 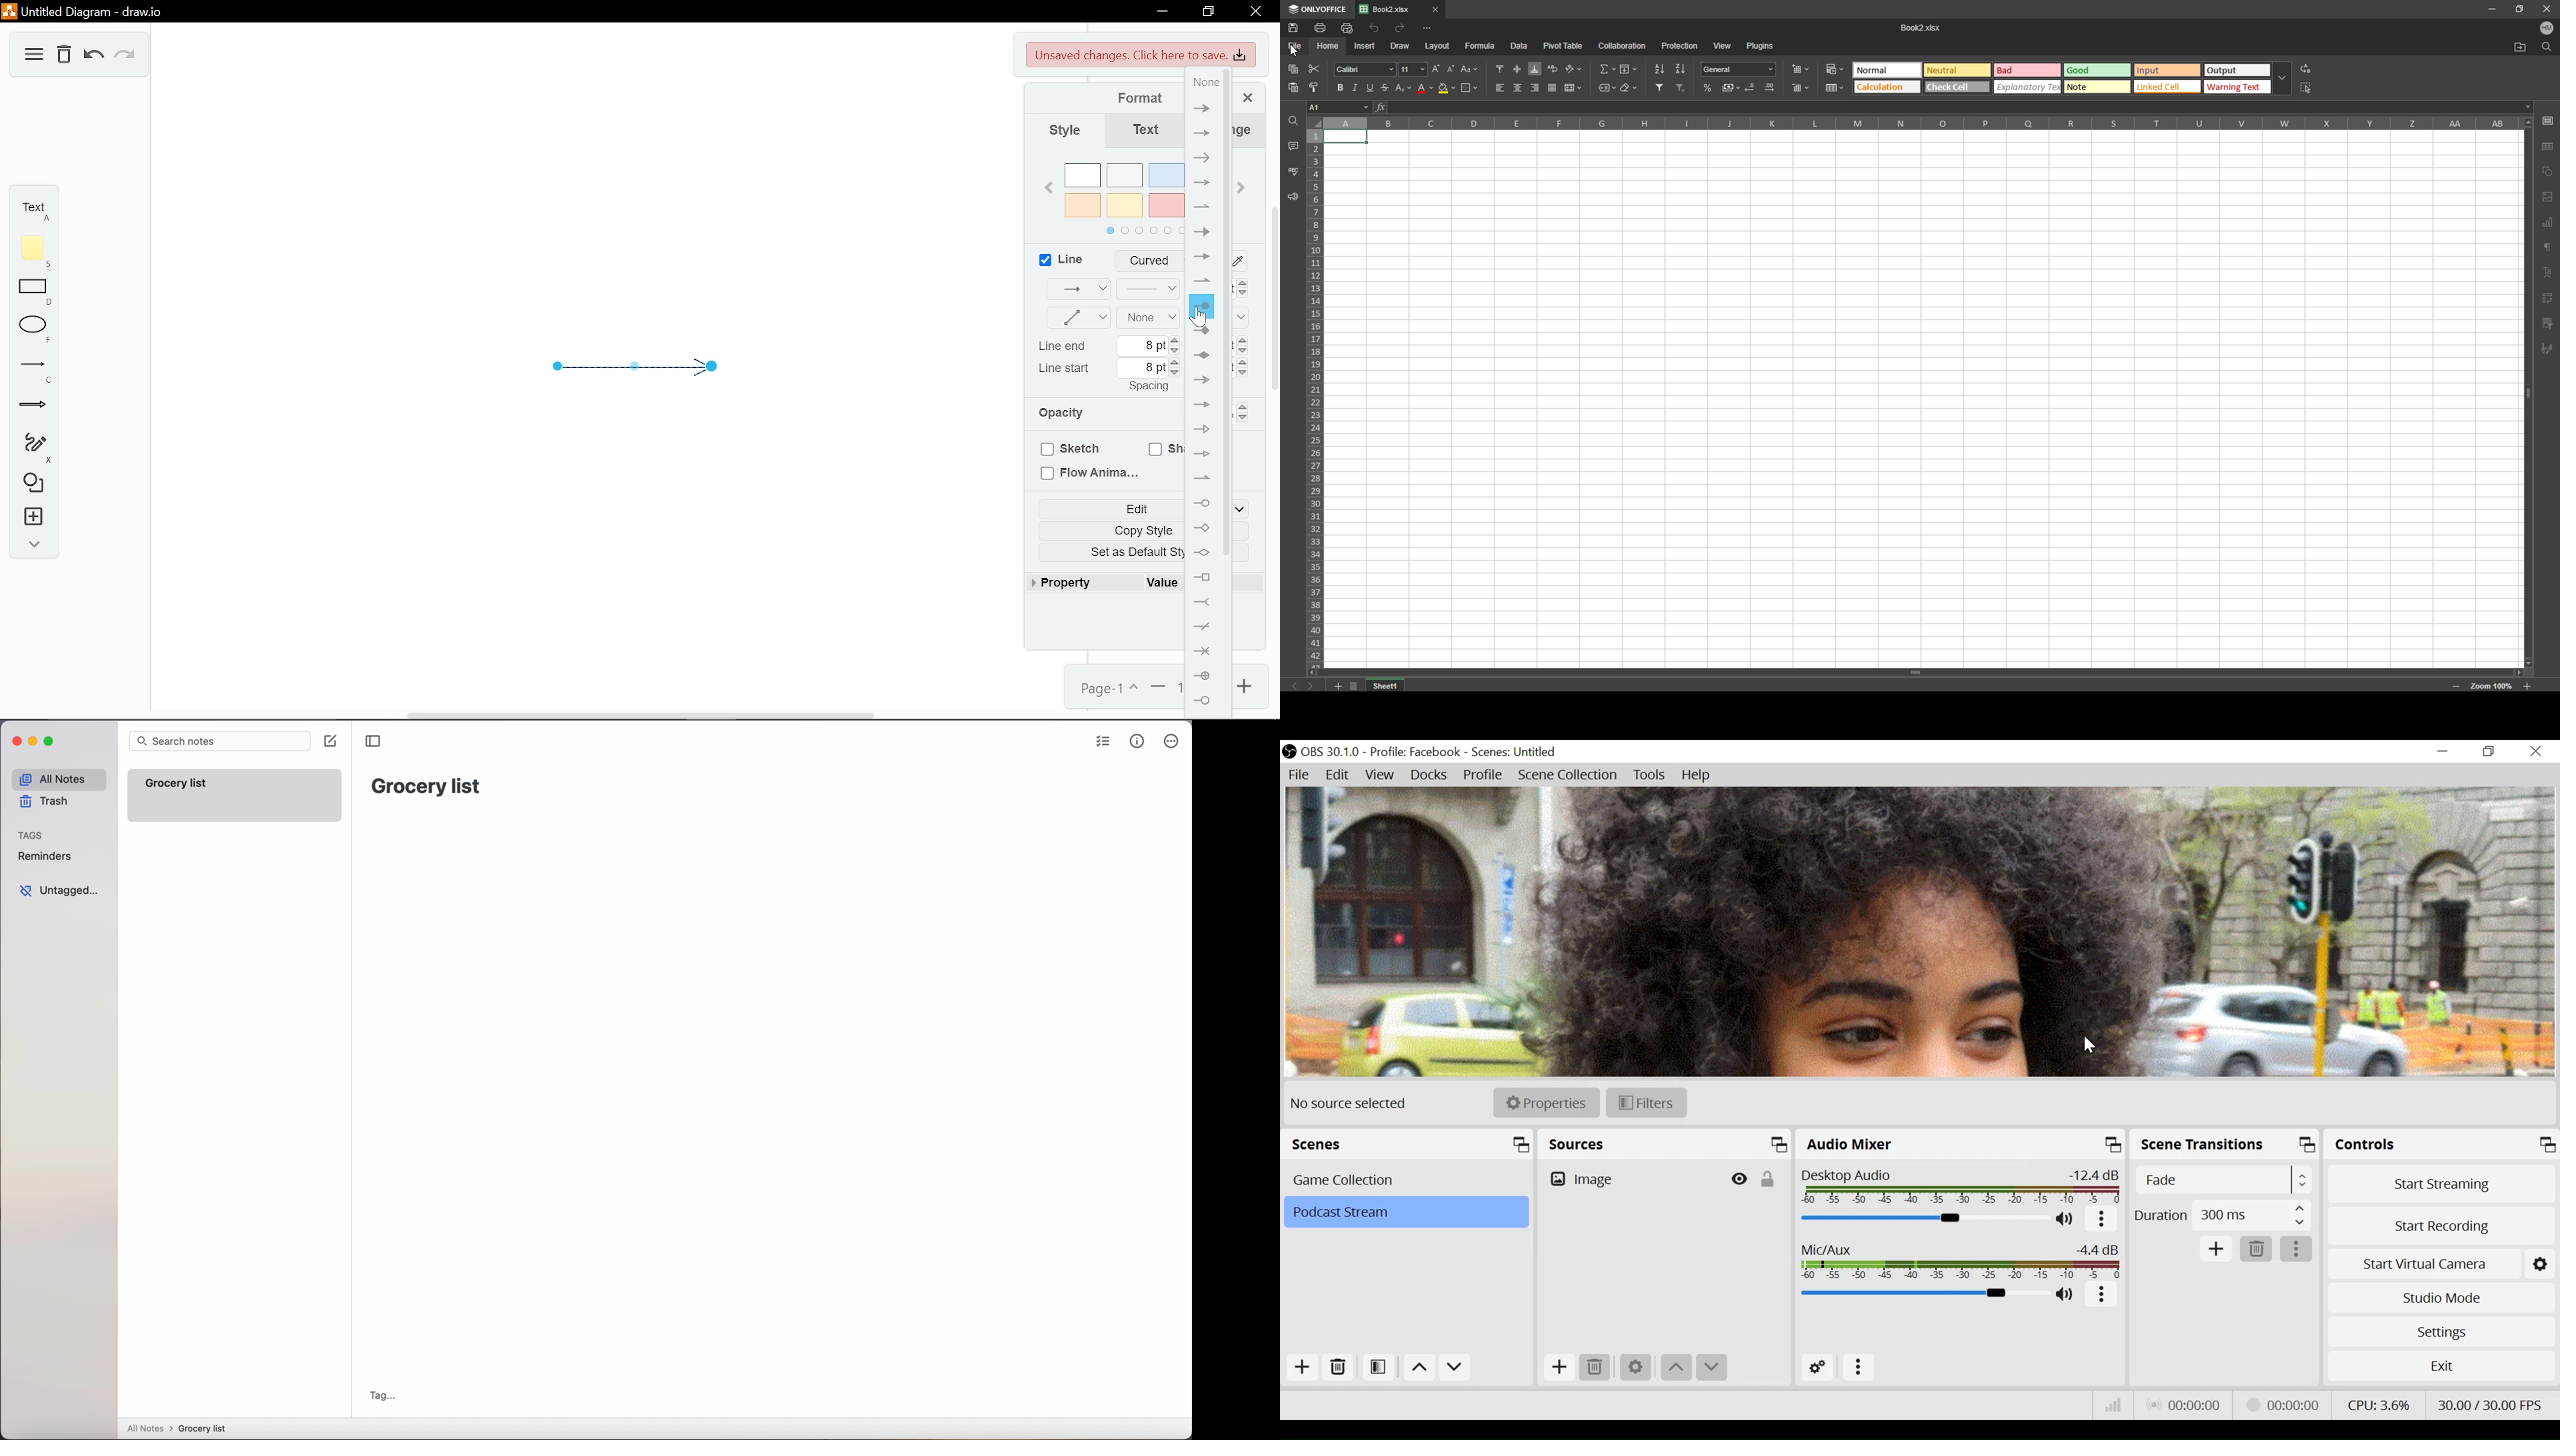 I want to click on search, so click(x=2547, y=47).